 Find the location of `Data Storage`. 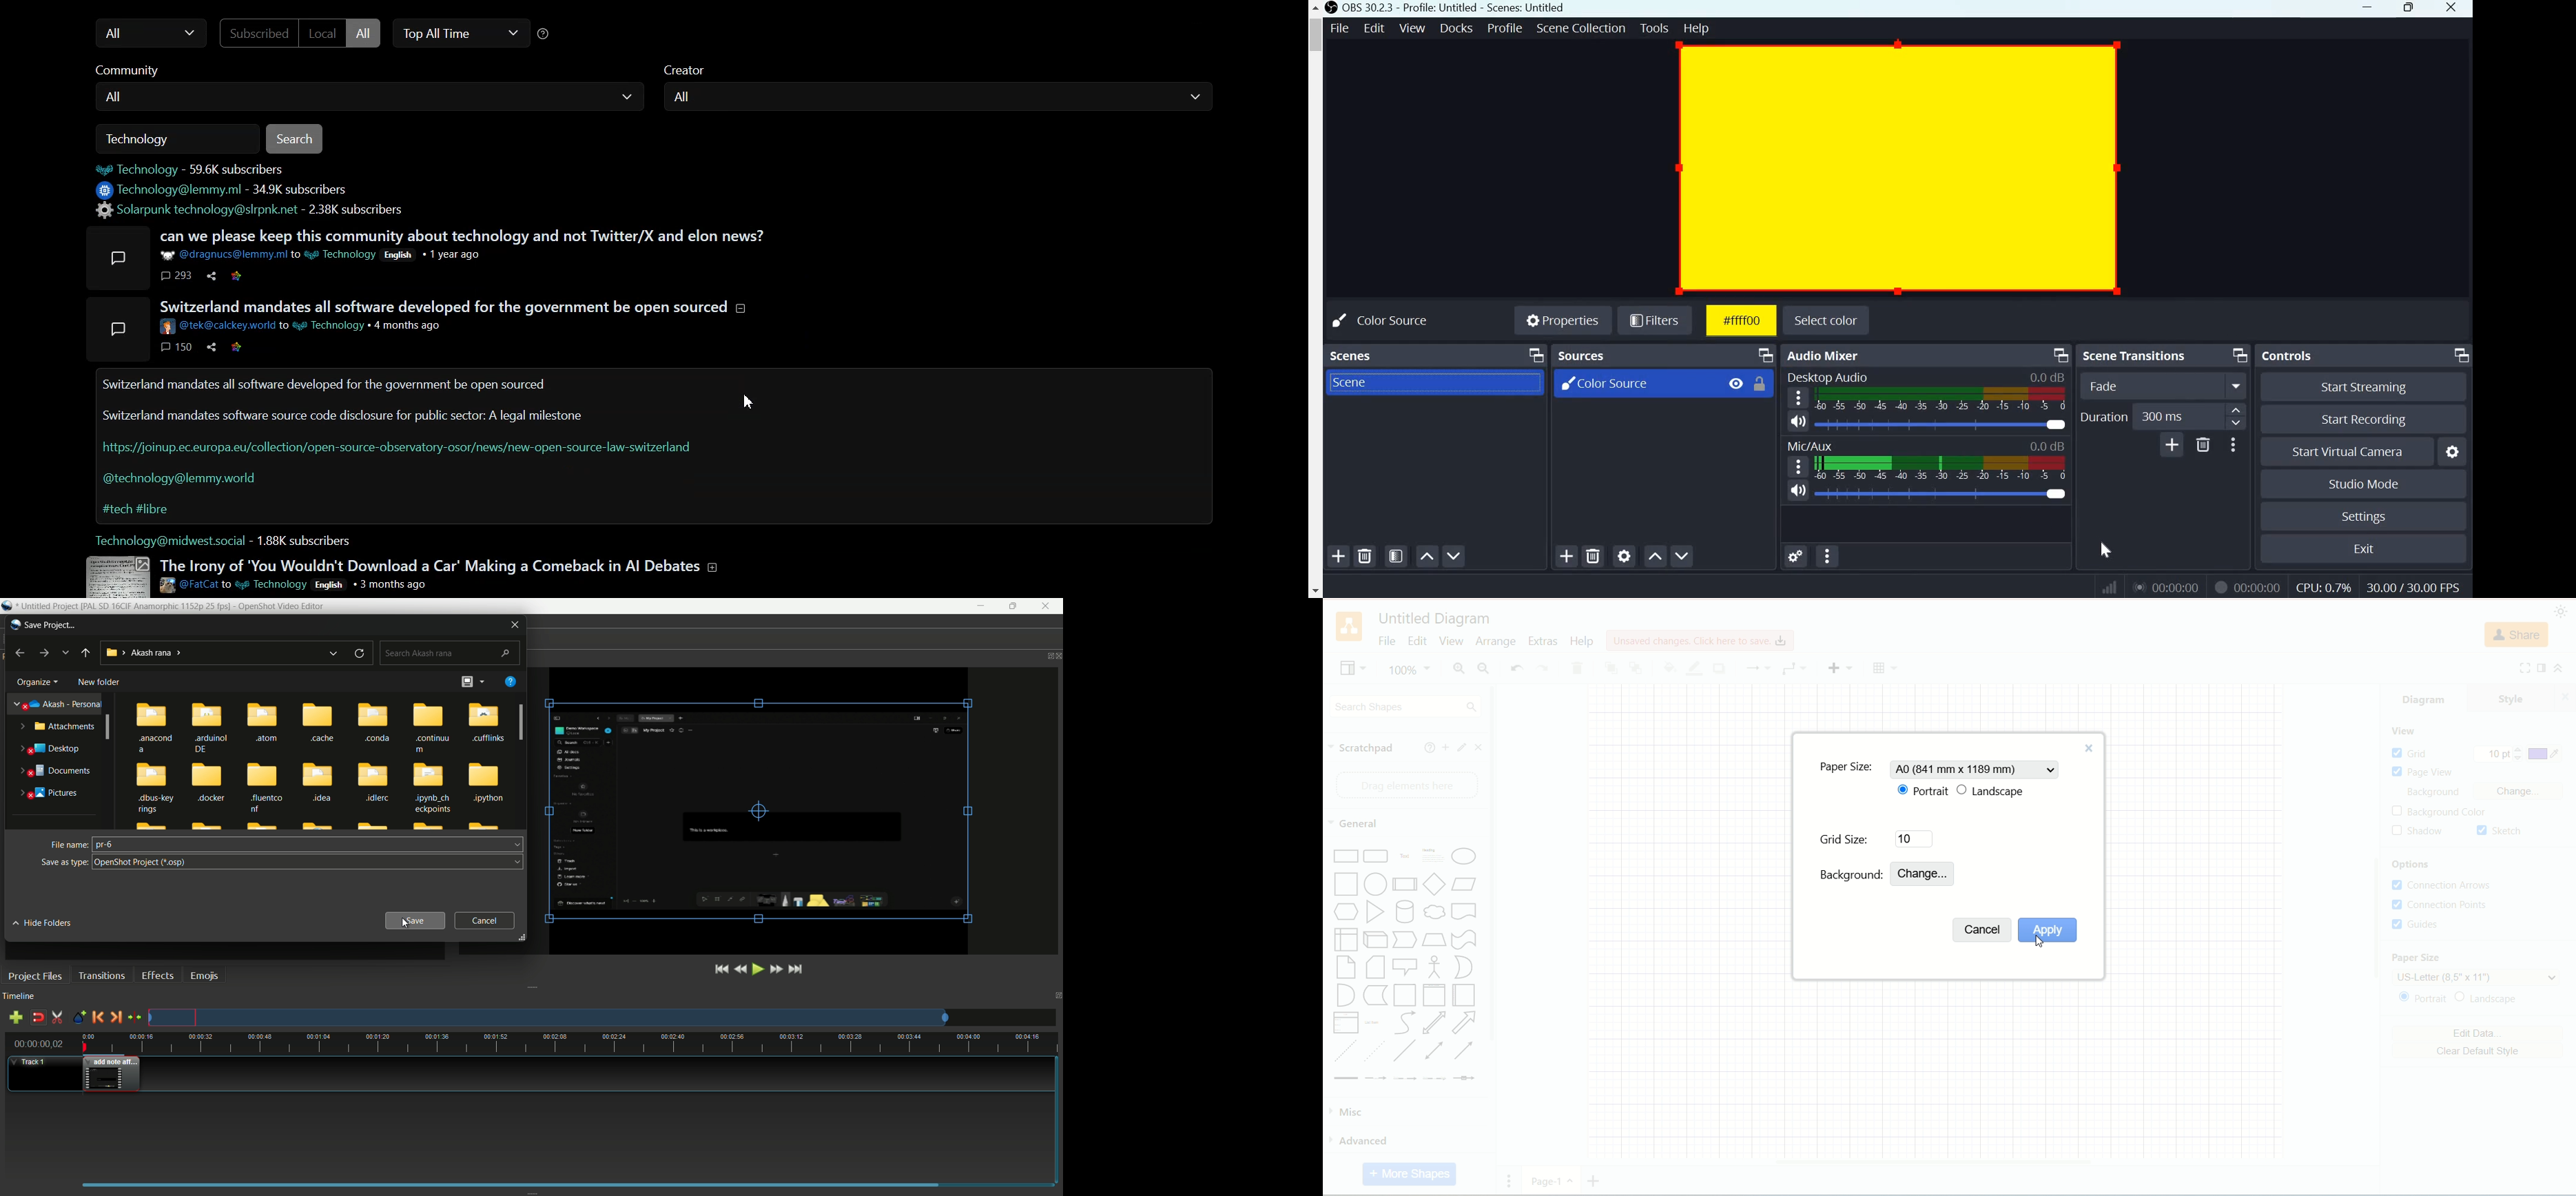

Data Storage is located at coordinates (1375, 996).